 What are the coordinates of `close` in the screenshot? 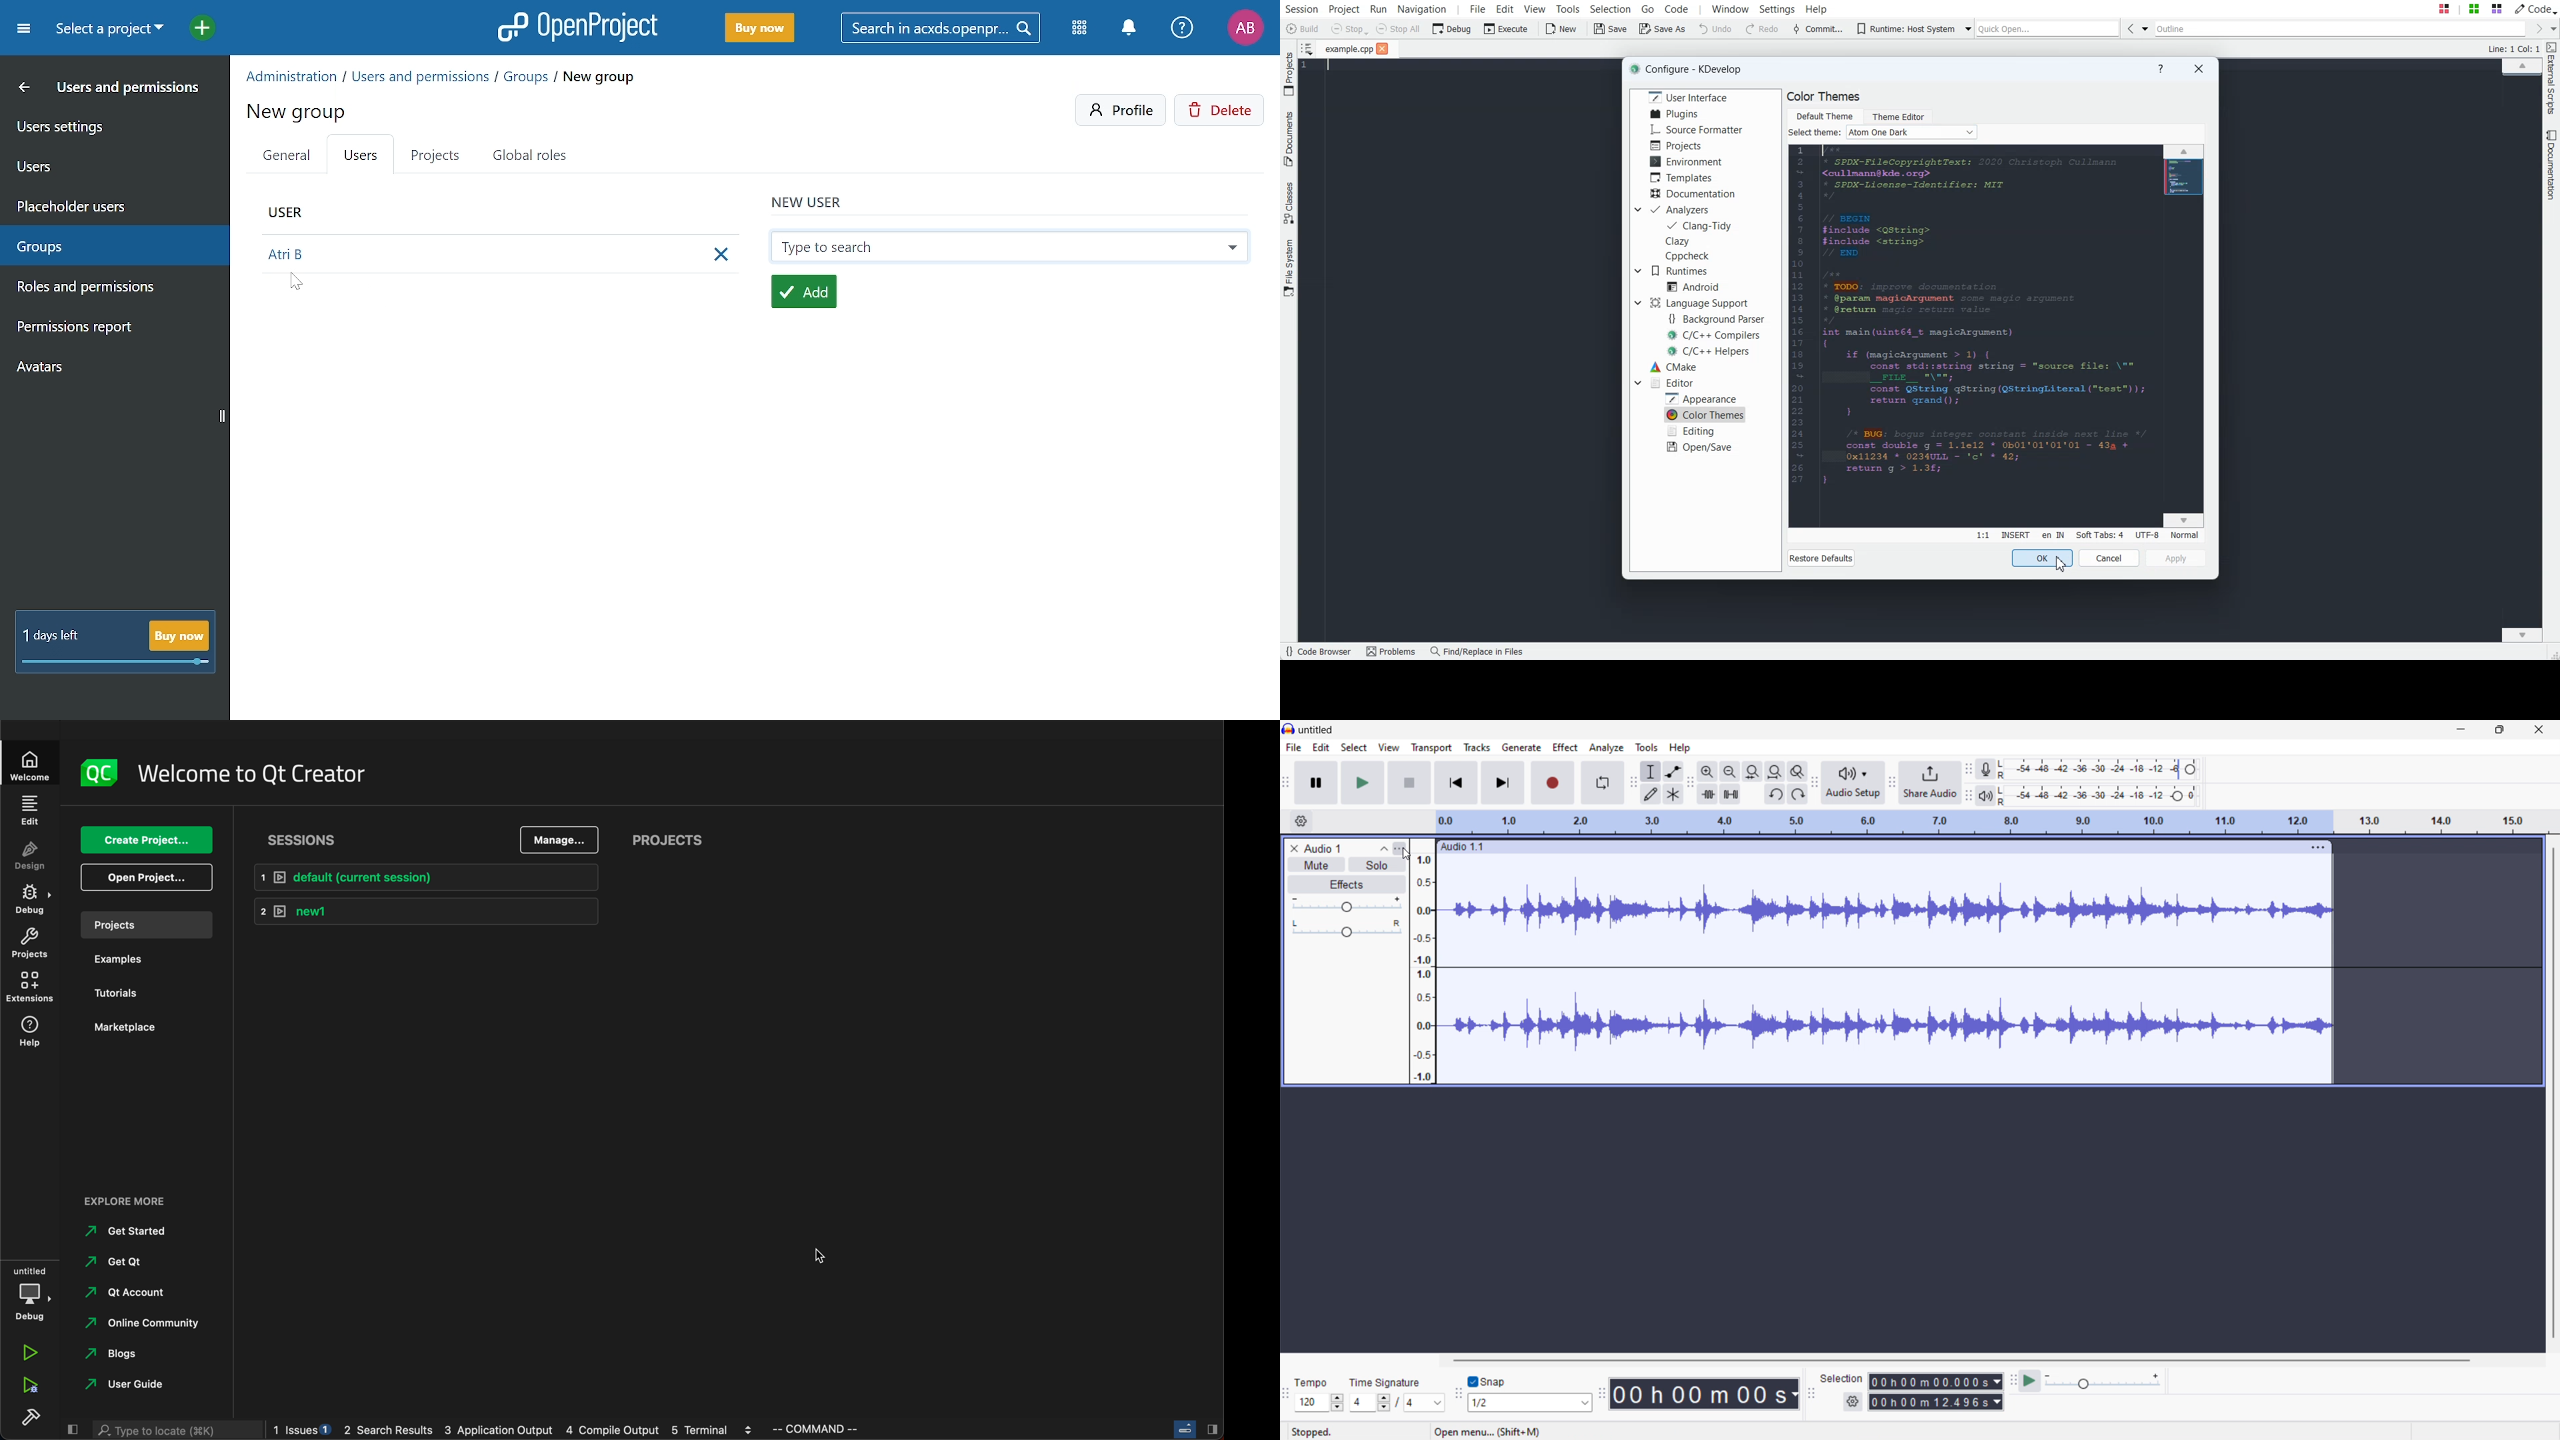 It's located at (2538, 730).